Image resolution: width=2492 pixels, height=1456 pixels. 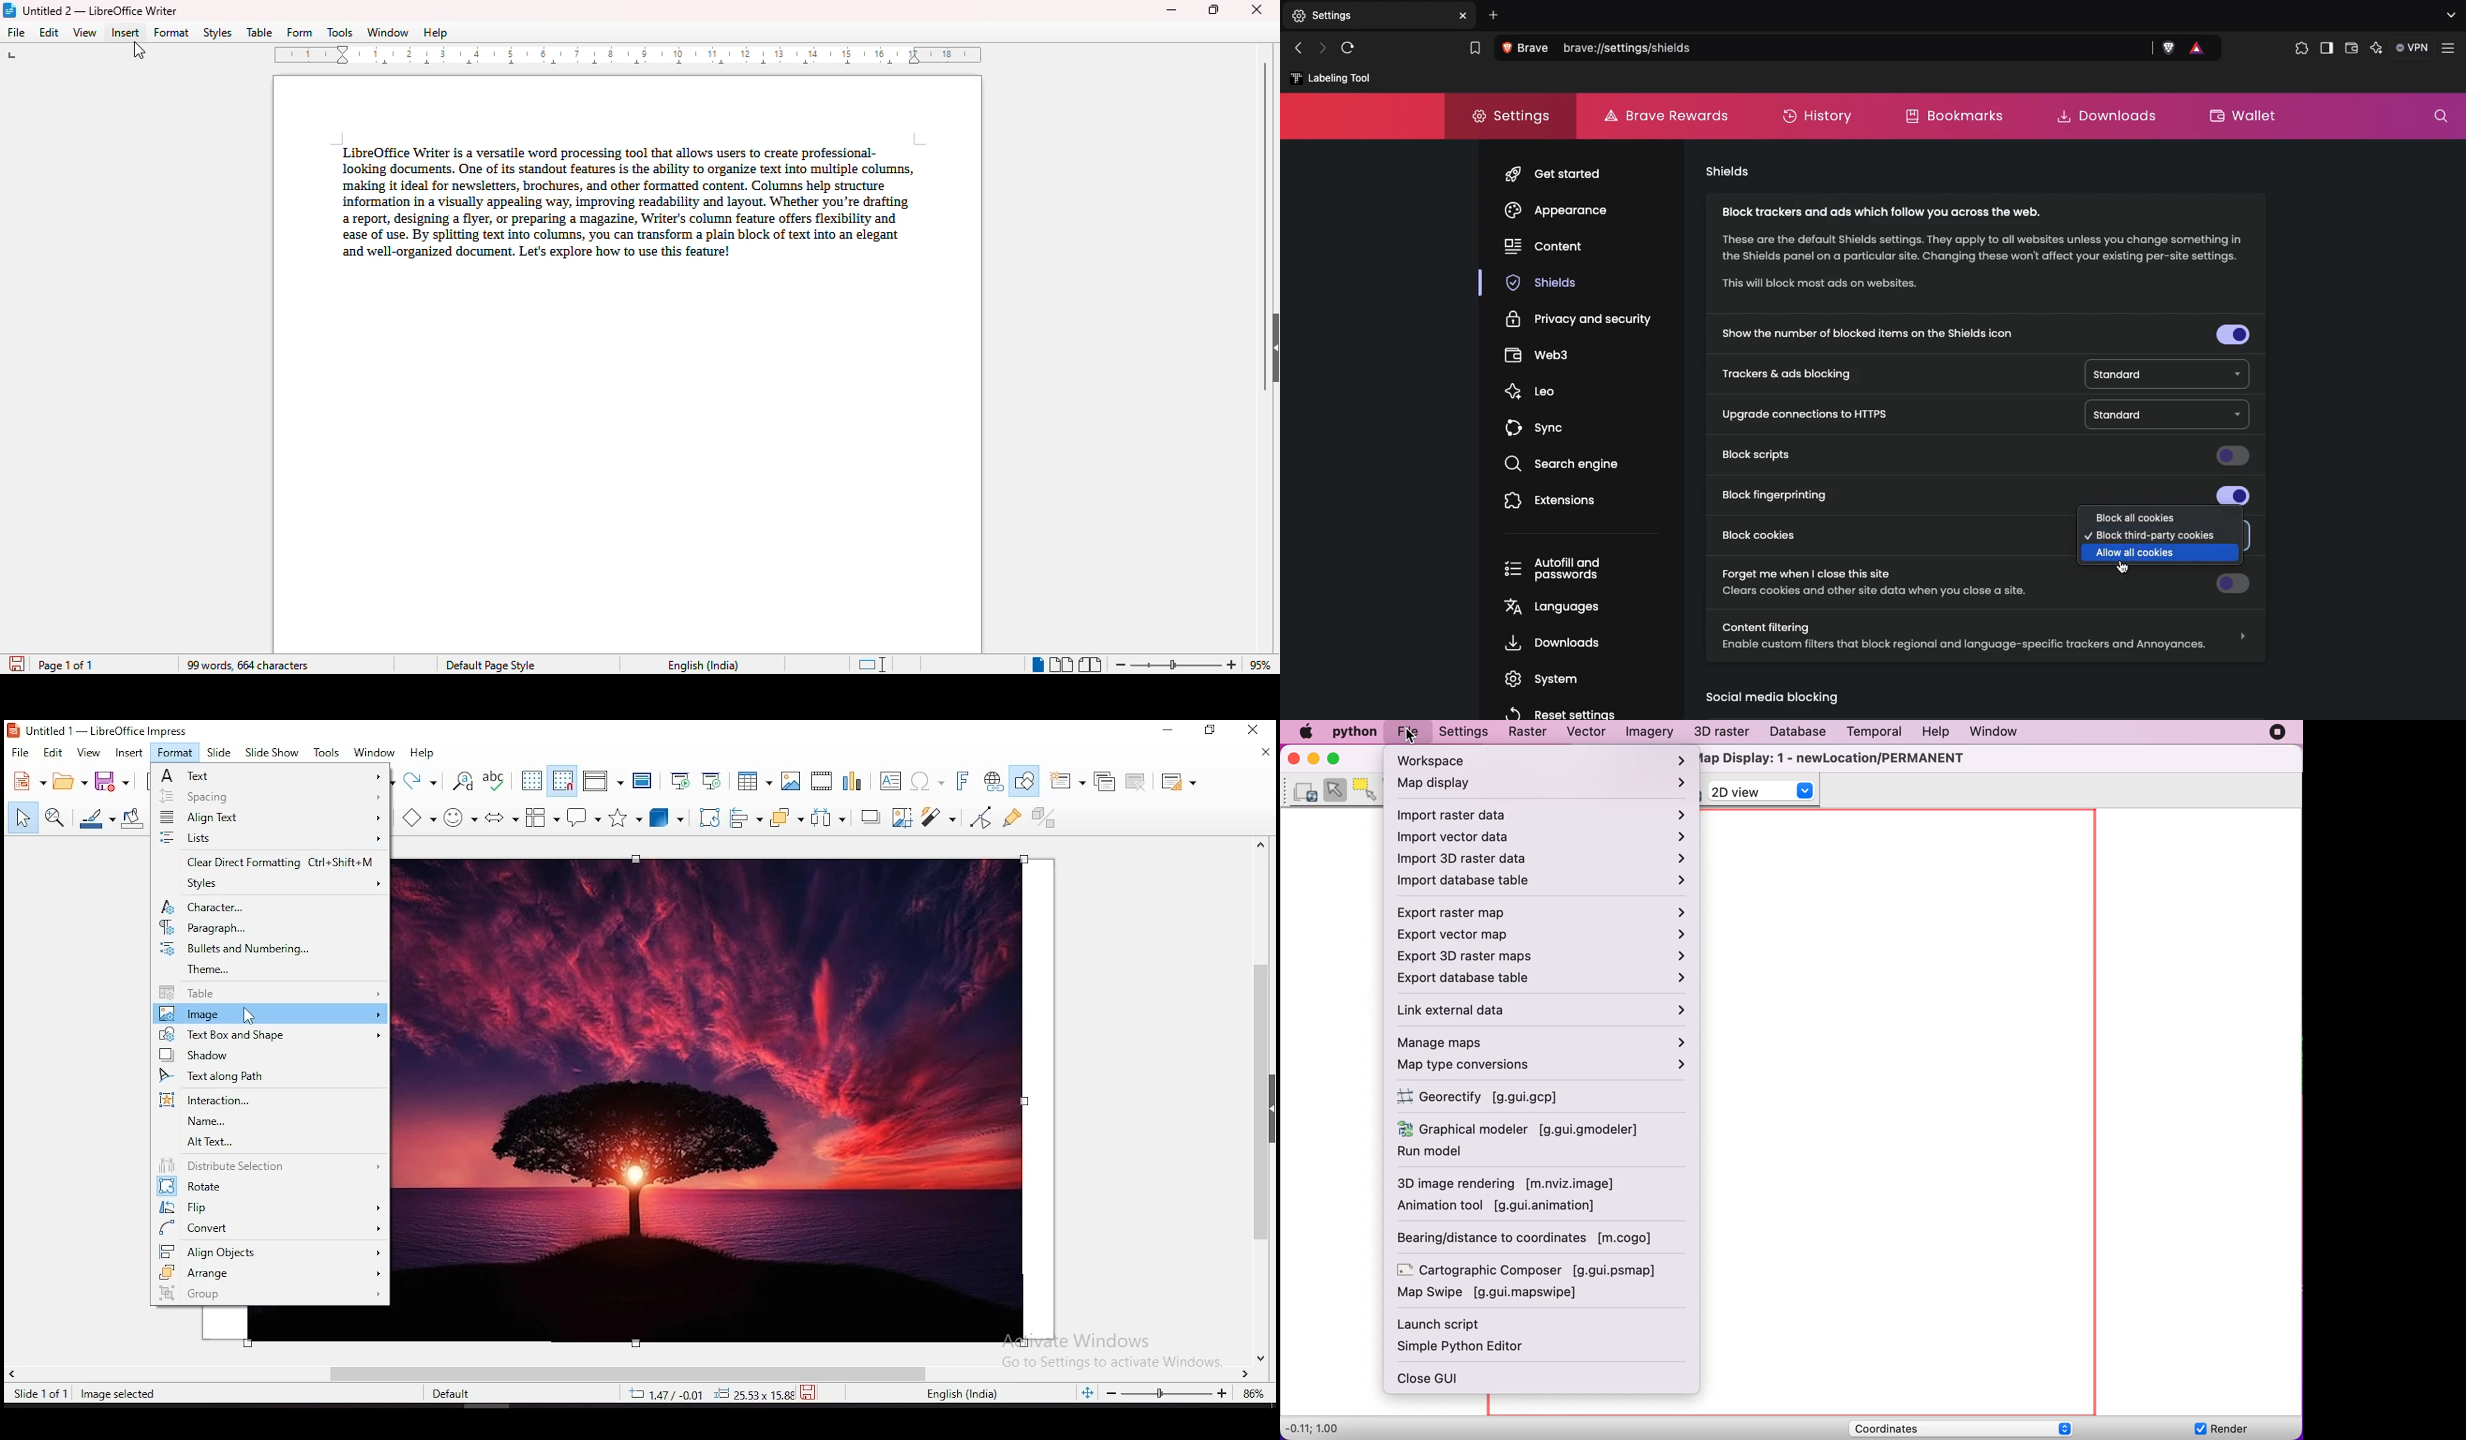 I want to click on render, so click(x=2226, y=1429).